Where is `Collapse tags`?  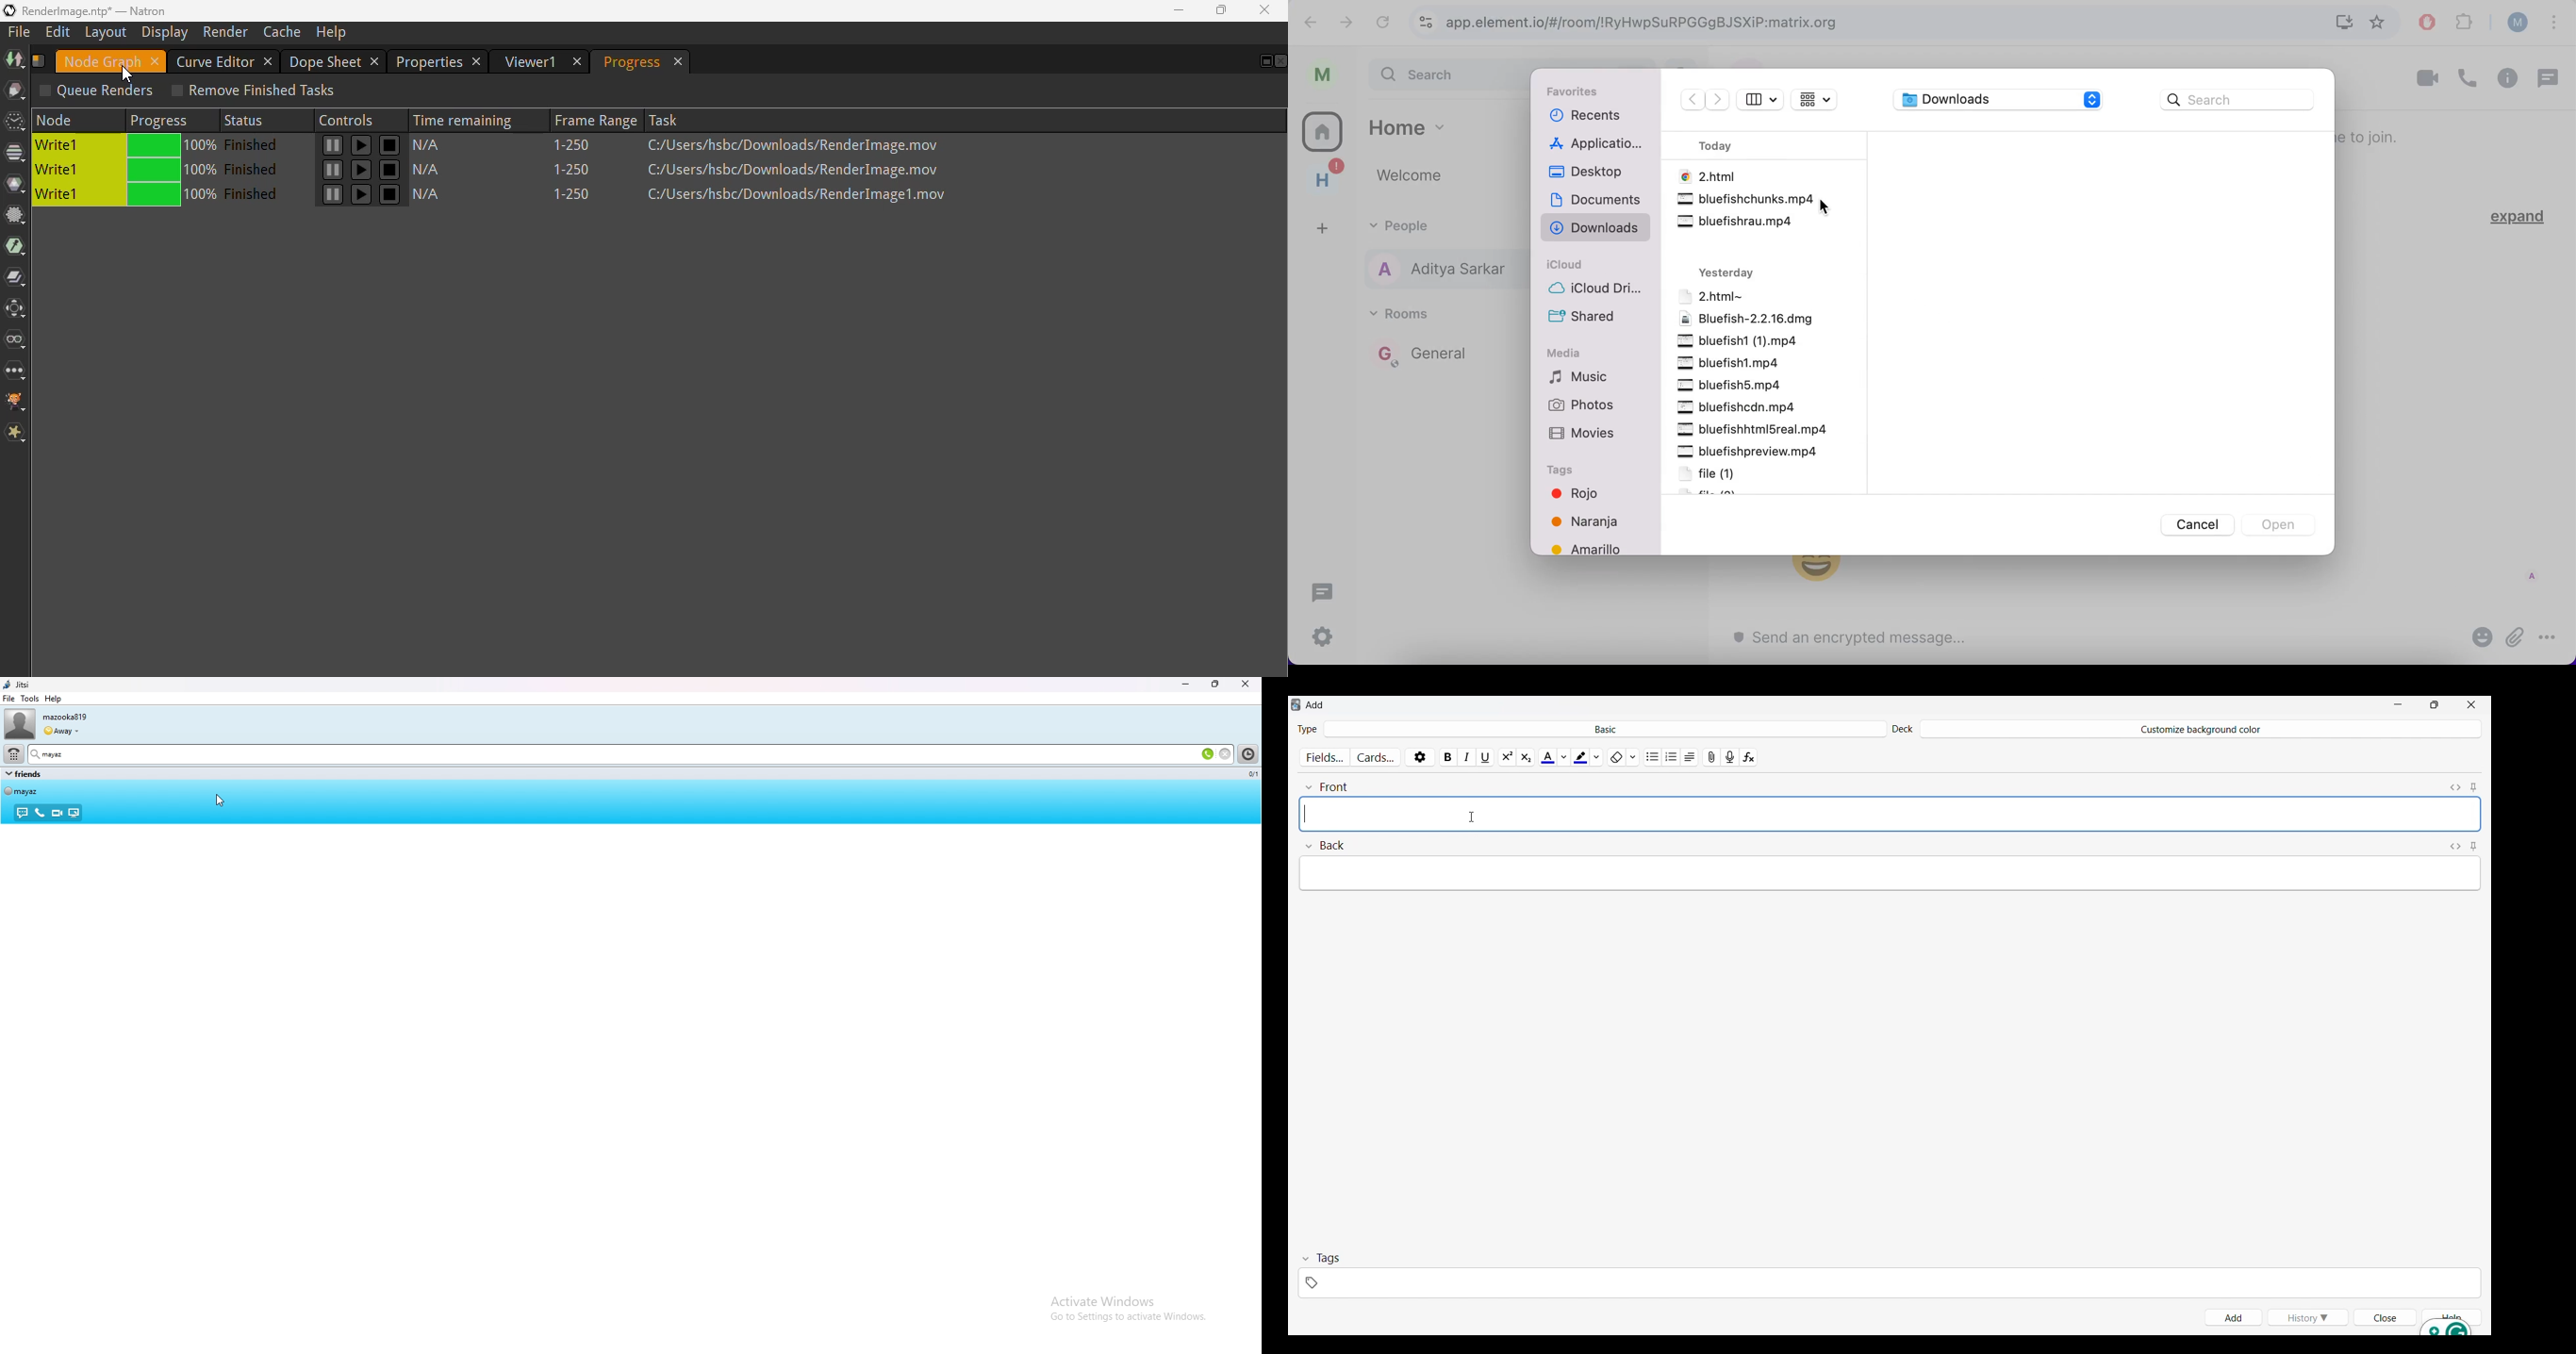 Collapse tags is located at coordinates (1321, 1259).